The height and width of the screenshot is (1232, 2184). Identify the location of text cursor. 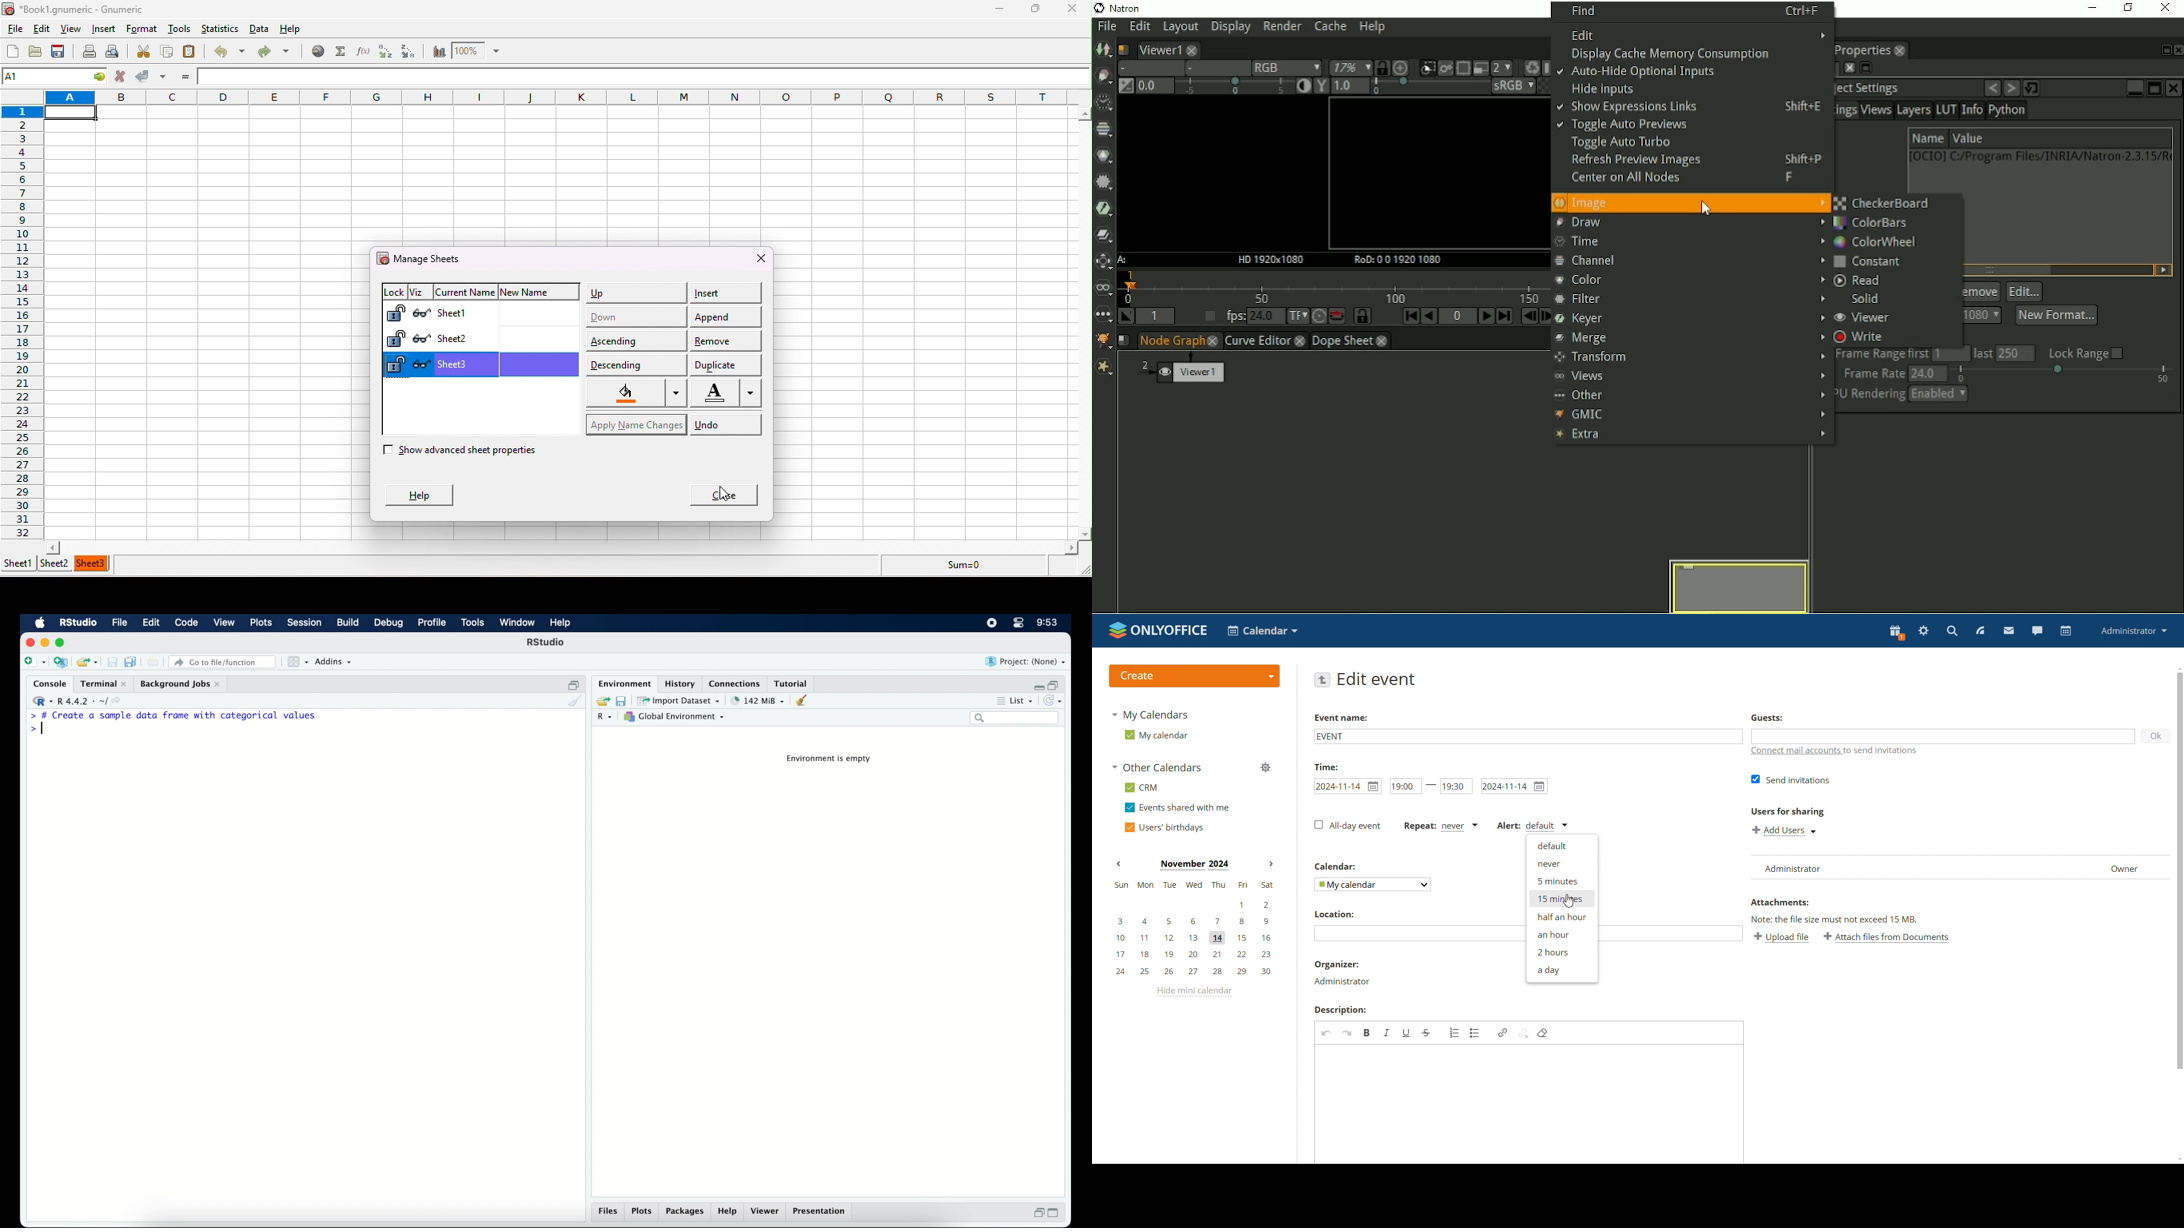
(45, 731).